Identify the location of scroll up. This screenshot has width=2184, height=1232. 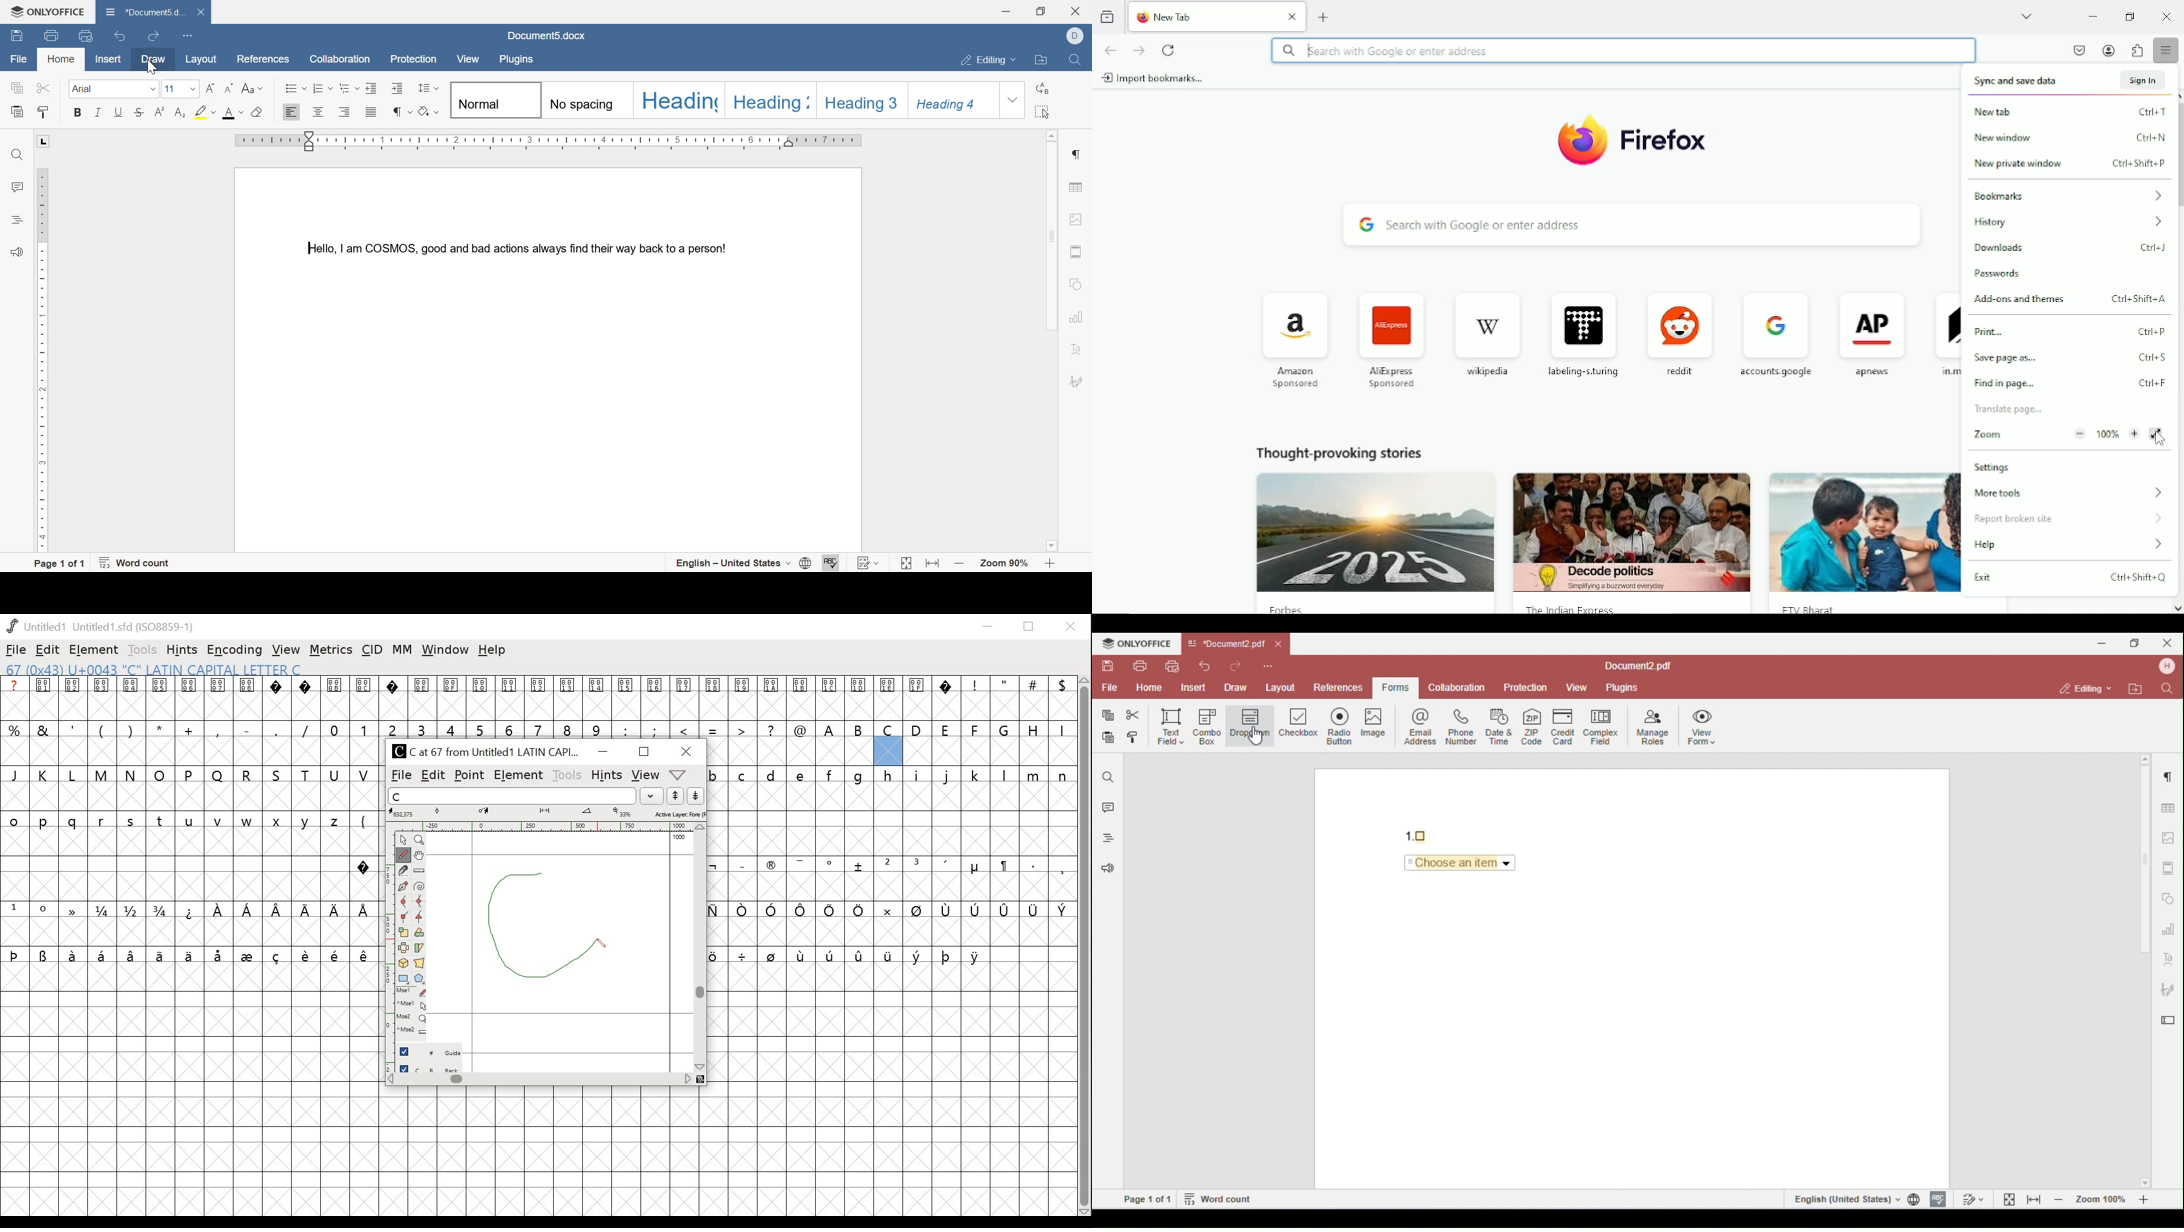
(2177, 93).